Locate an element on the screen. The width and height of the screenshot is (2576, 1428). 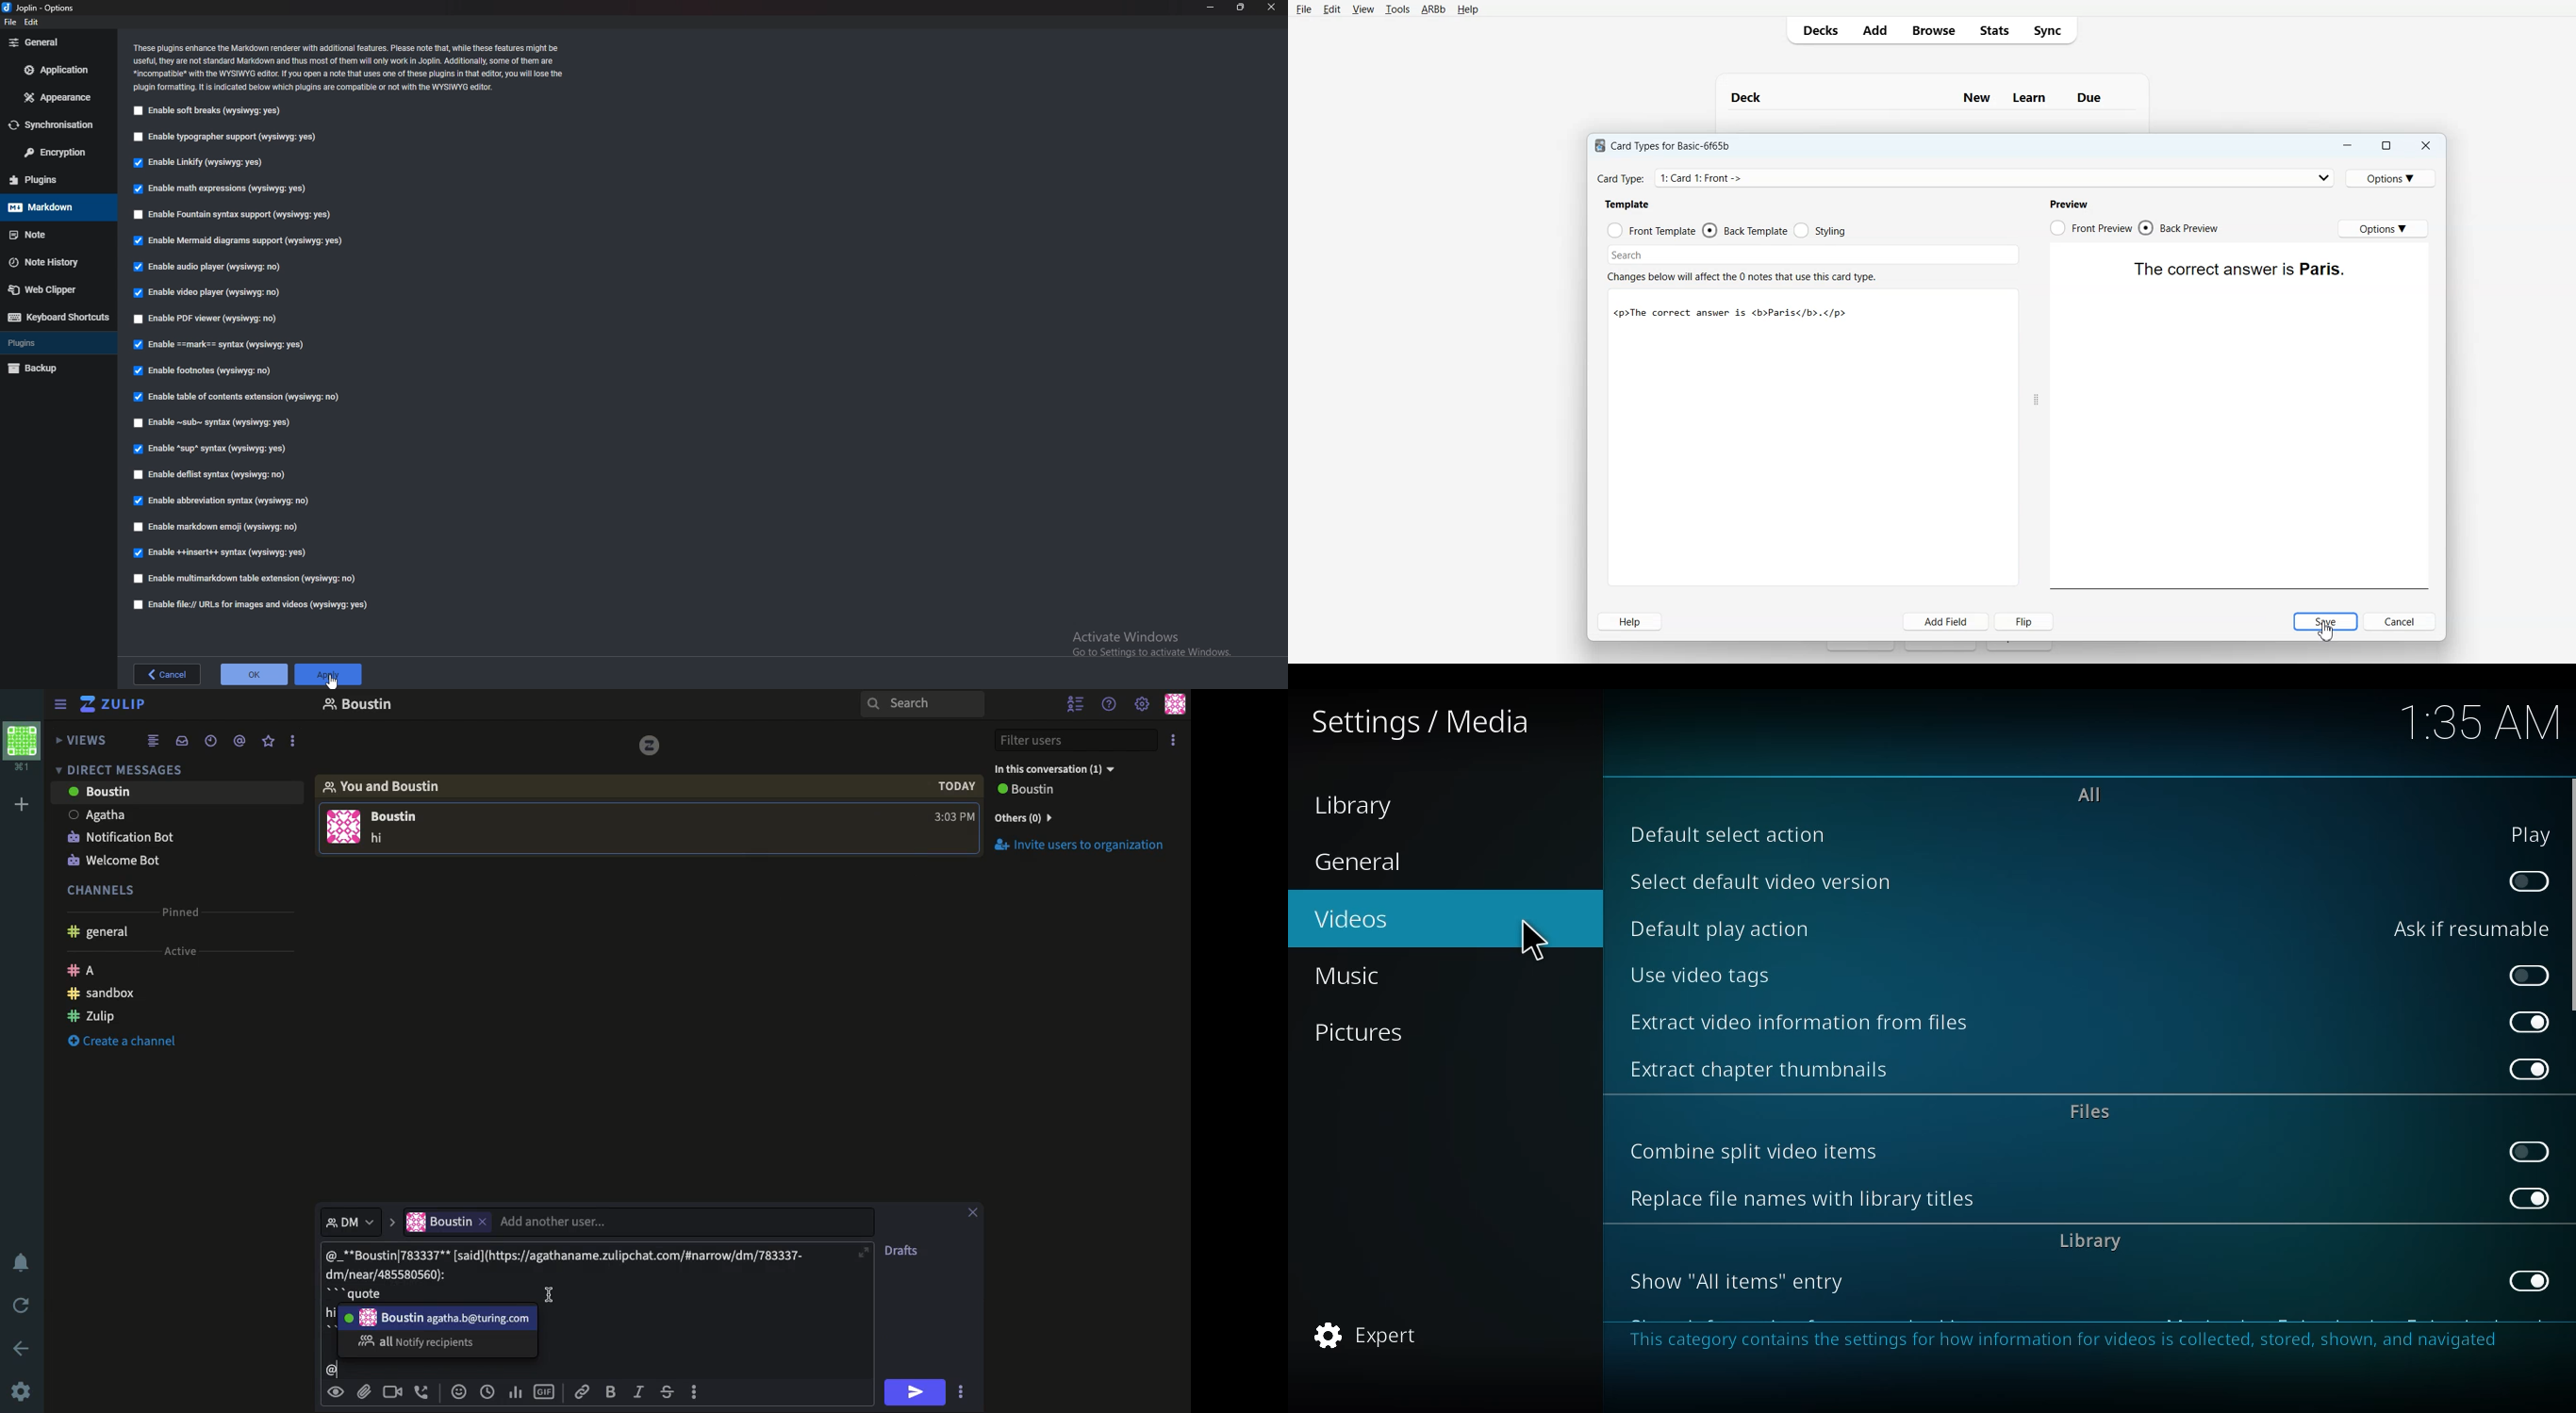
enable video player is located at coordinates (205, 294).